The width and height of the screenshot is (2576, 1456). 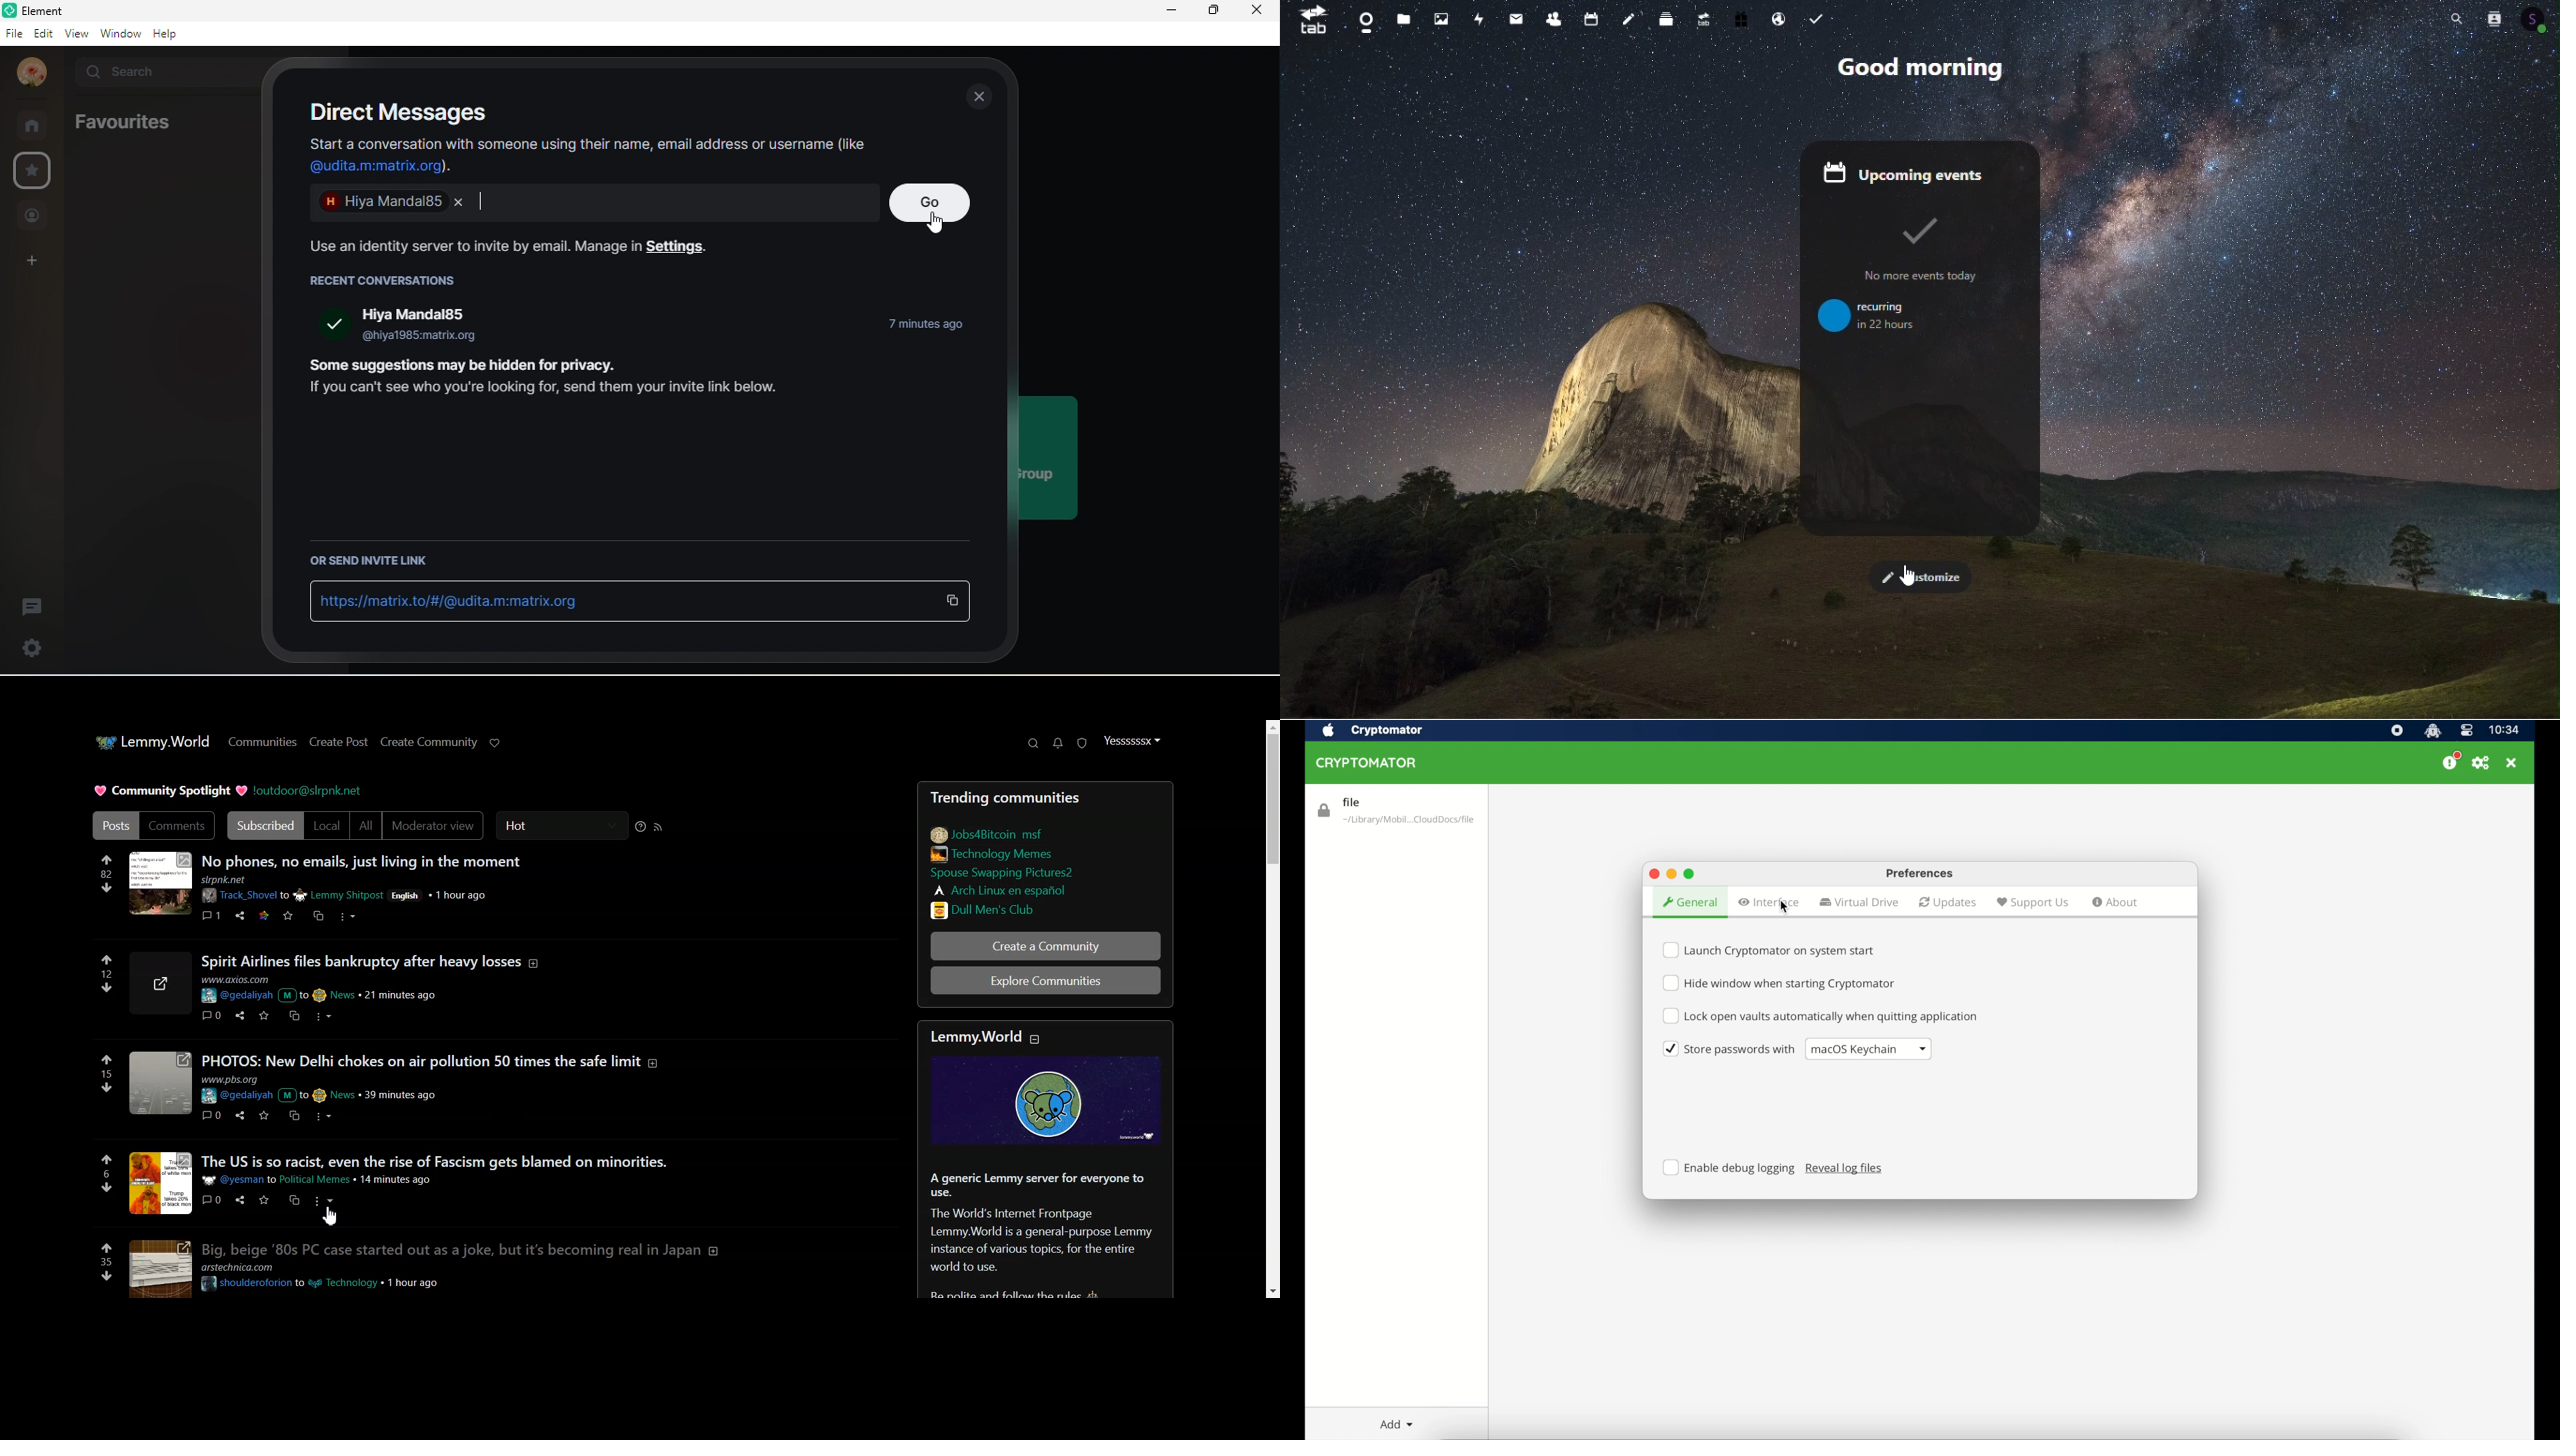 What do you see at coordinates (1781, 18) in the screenshot?
I see `Email hosting` at bounding box center [1781, 18].